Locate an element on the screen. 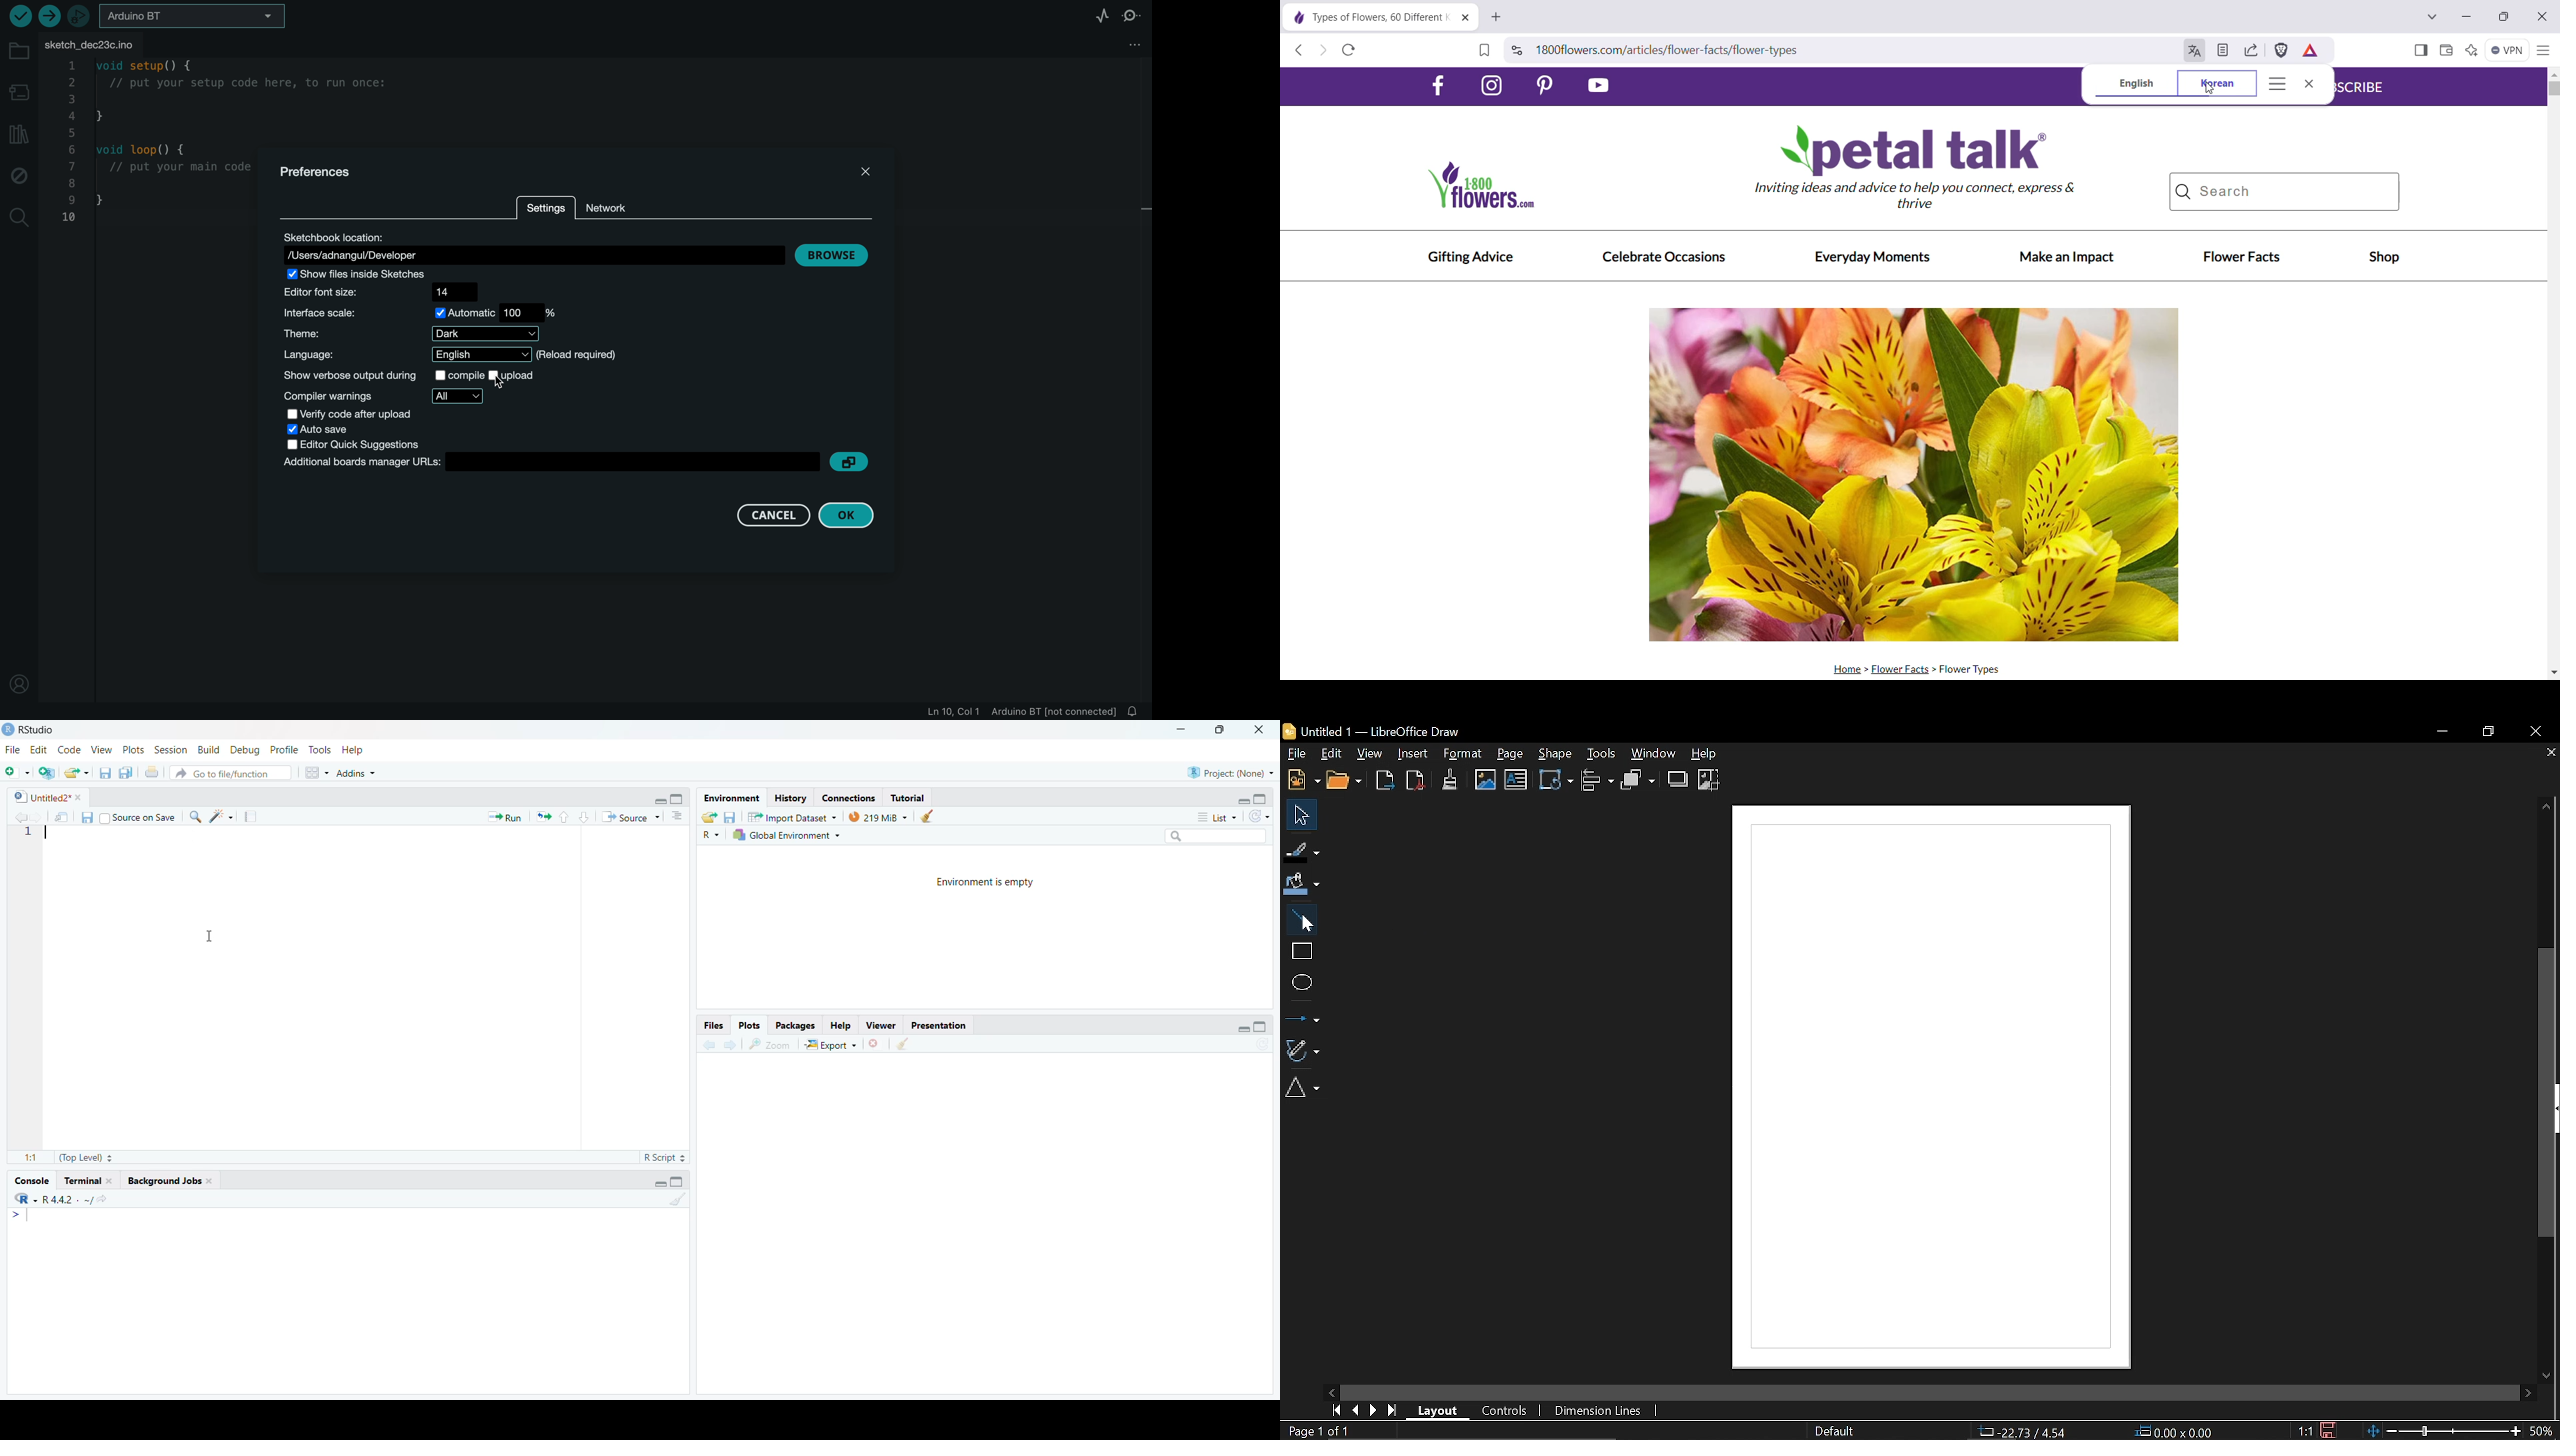  Insert image is located at coordinates (1486, 780).